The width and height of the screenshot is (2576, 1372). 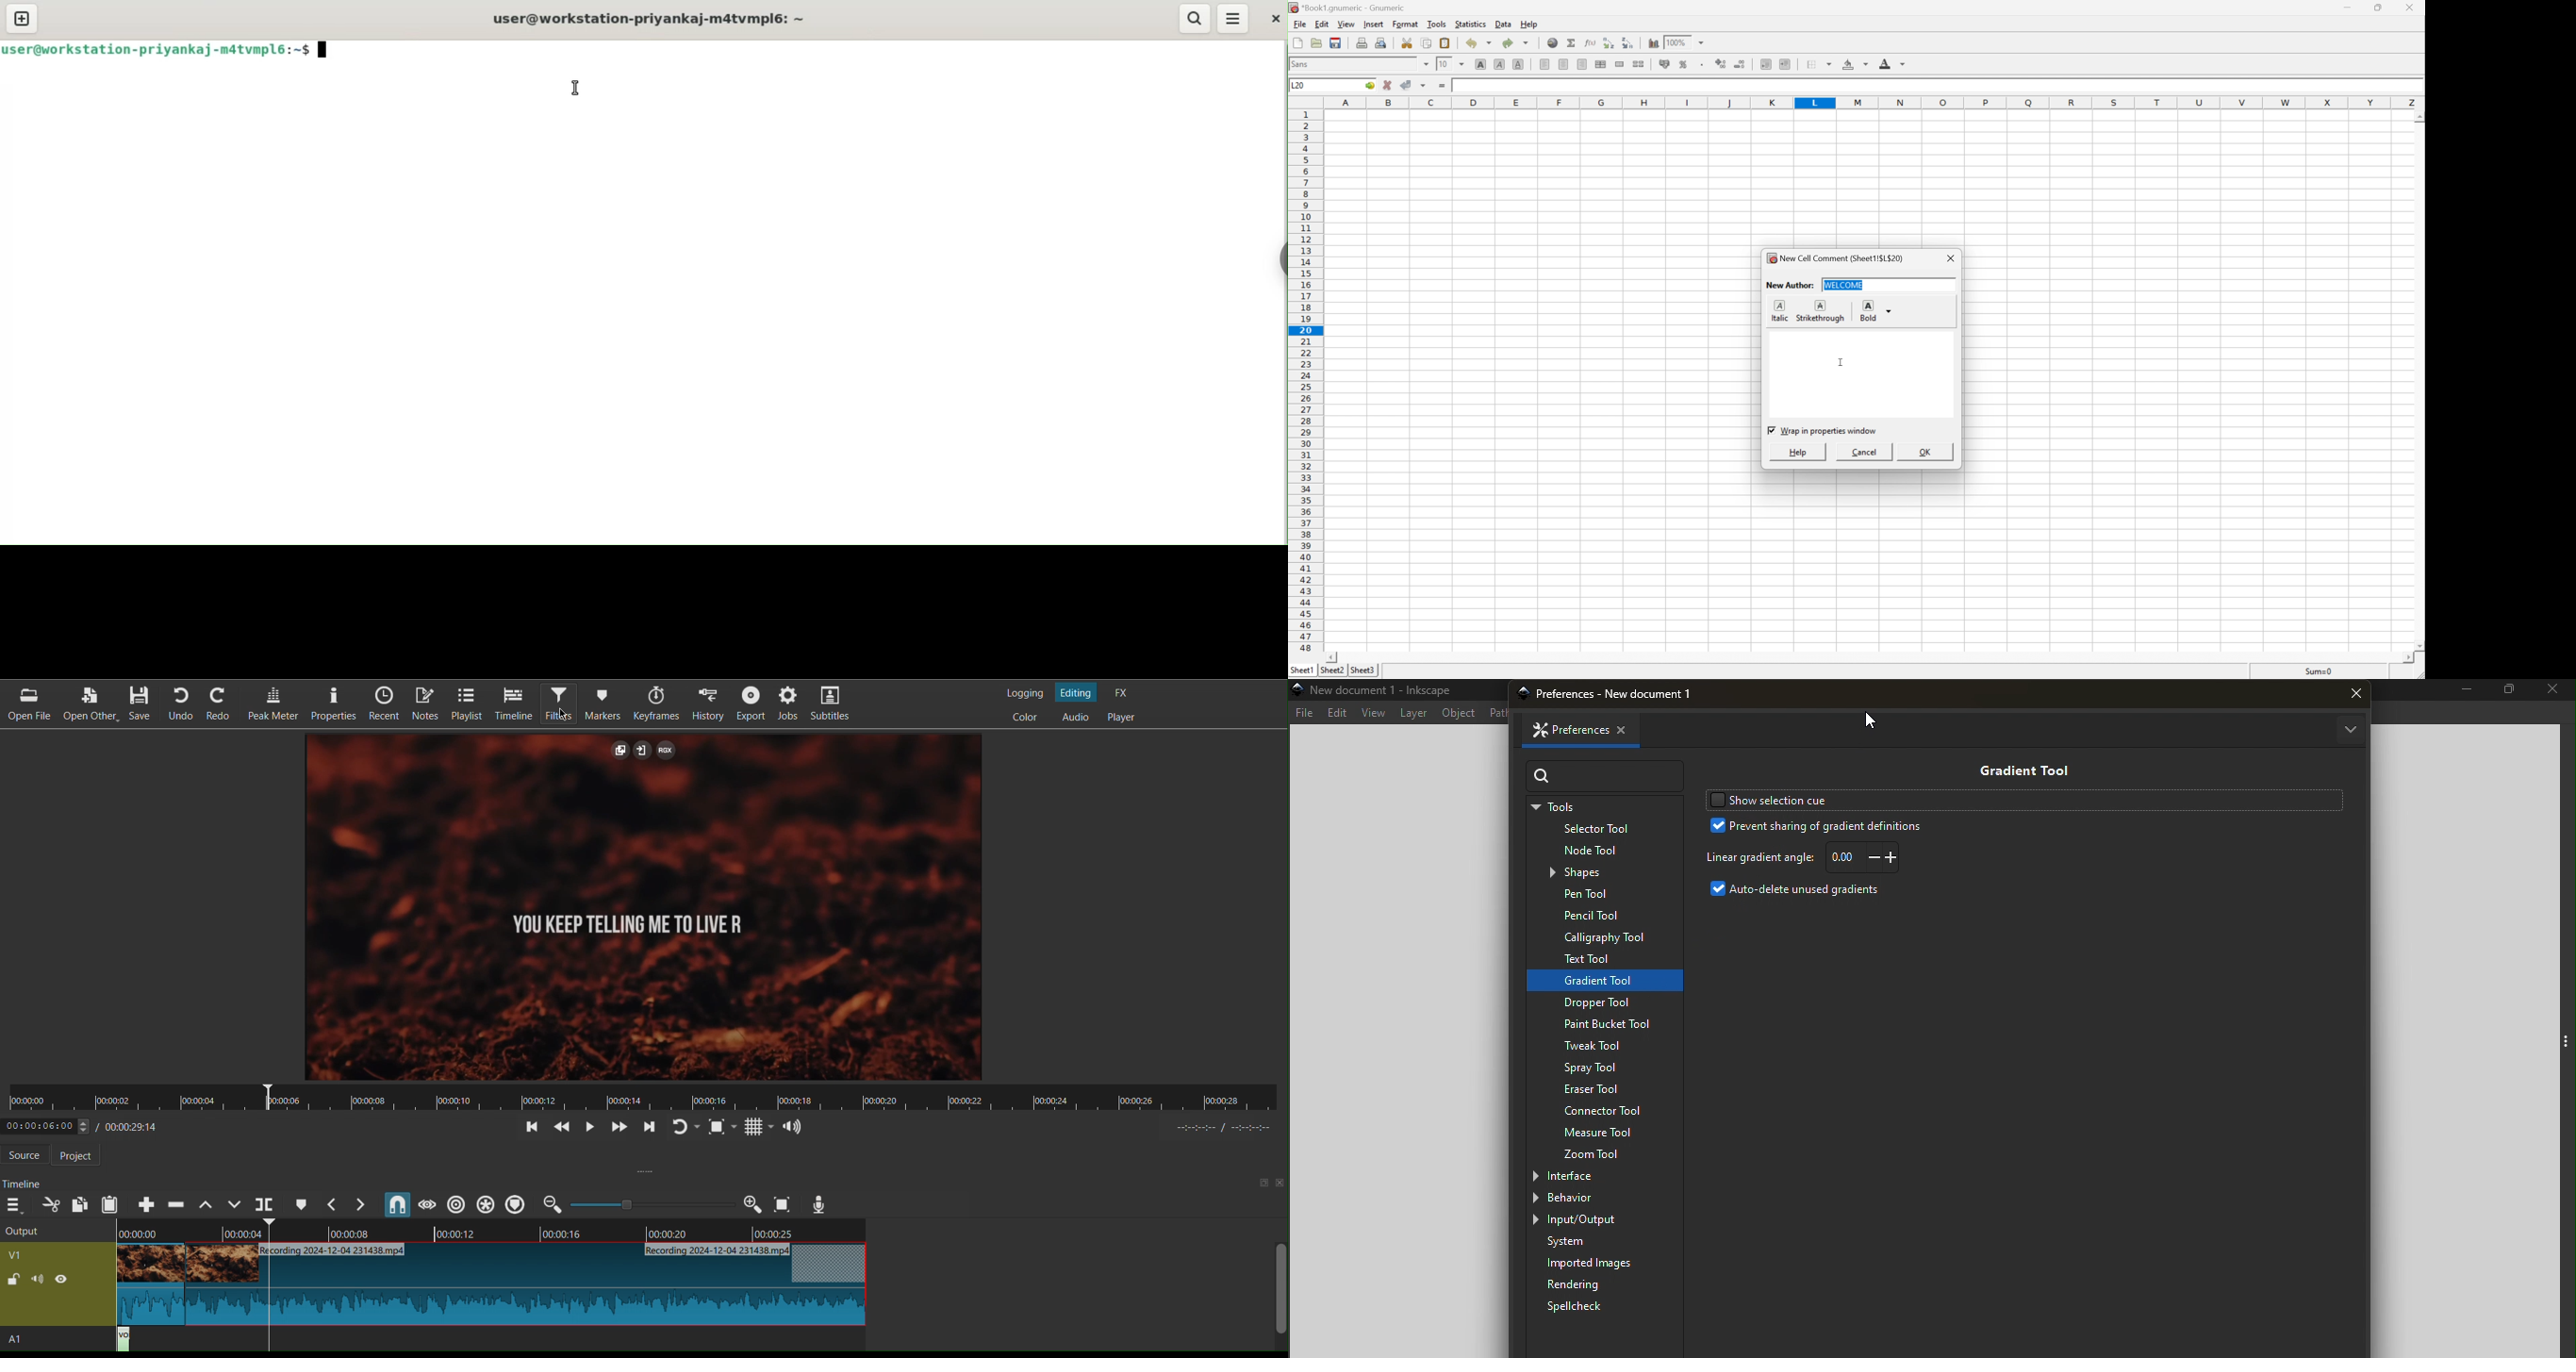 I want to click on Save, so click(x=144, y=704).